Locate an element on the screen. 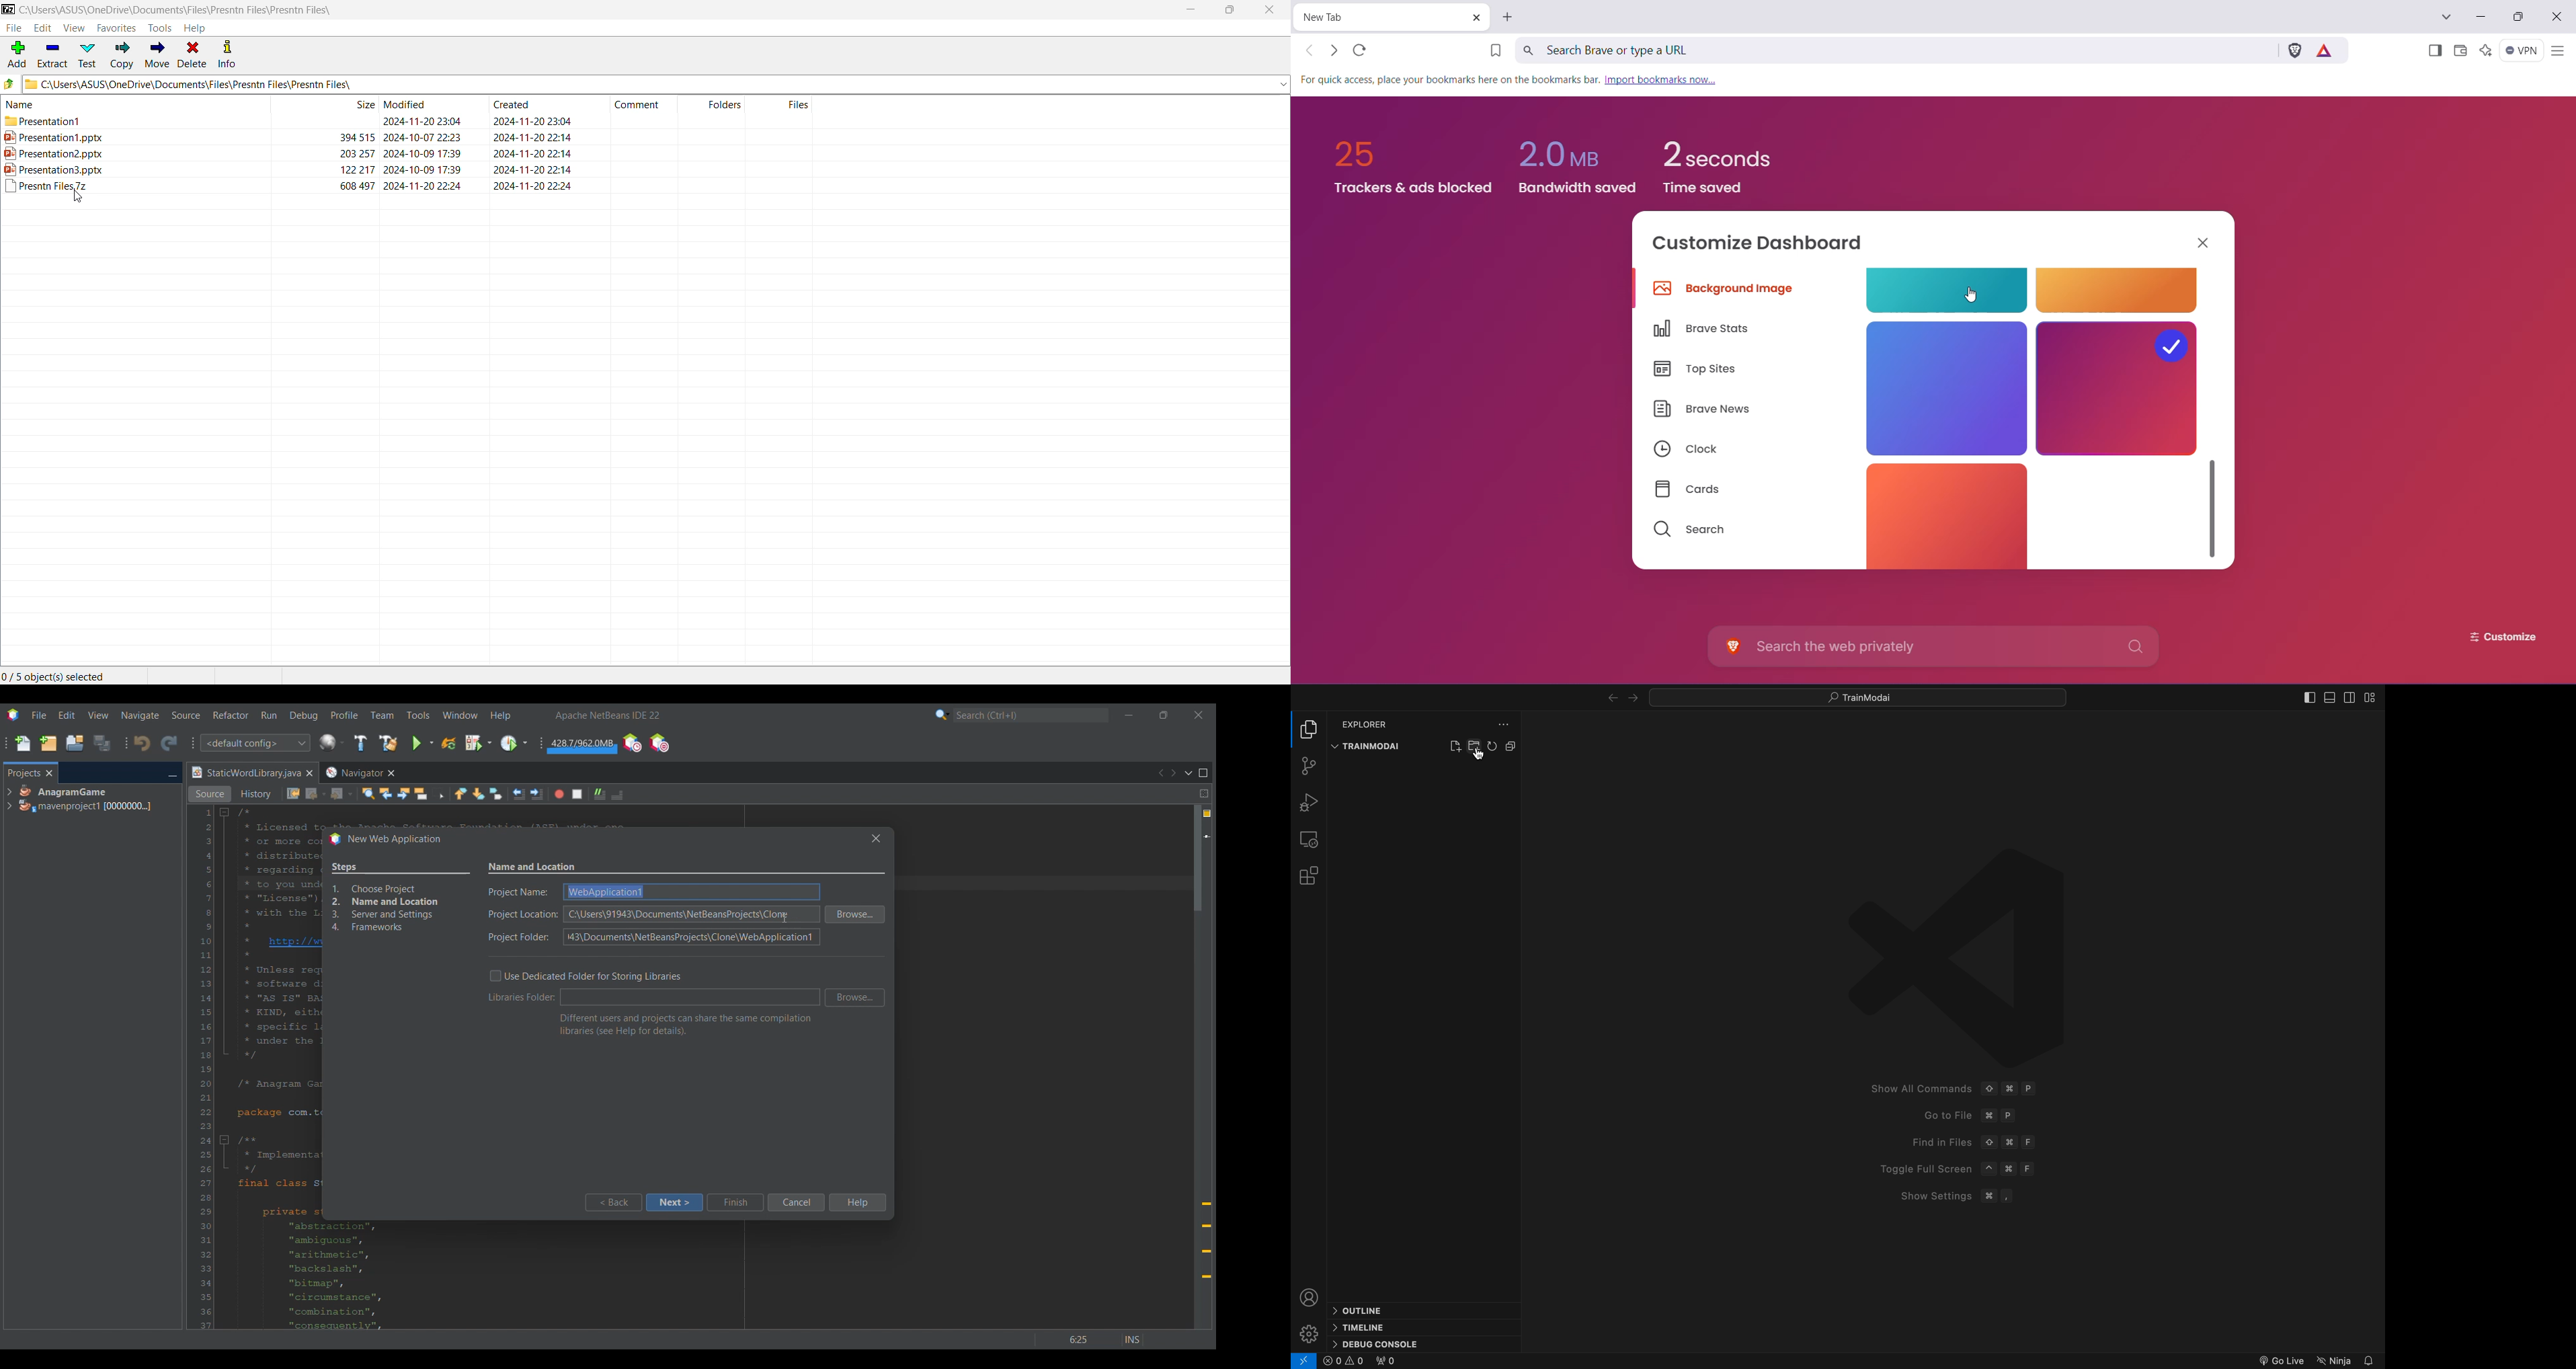 The width and height of the screenshot is (2576, 1372). cursor is located at coordinates (1479, 753).